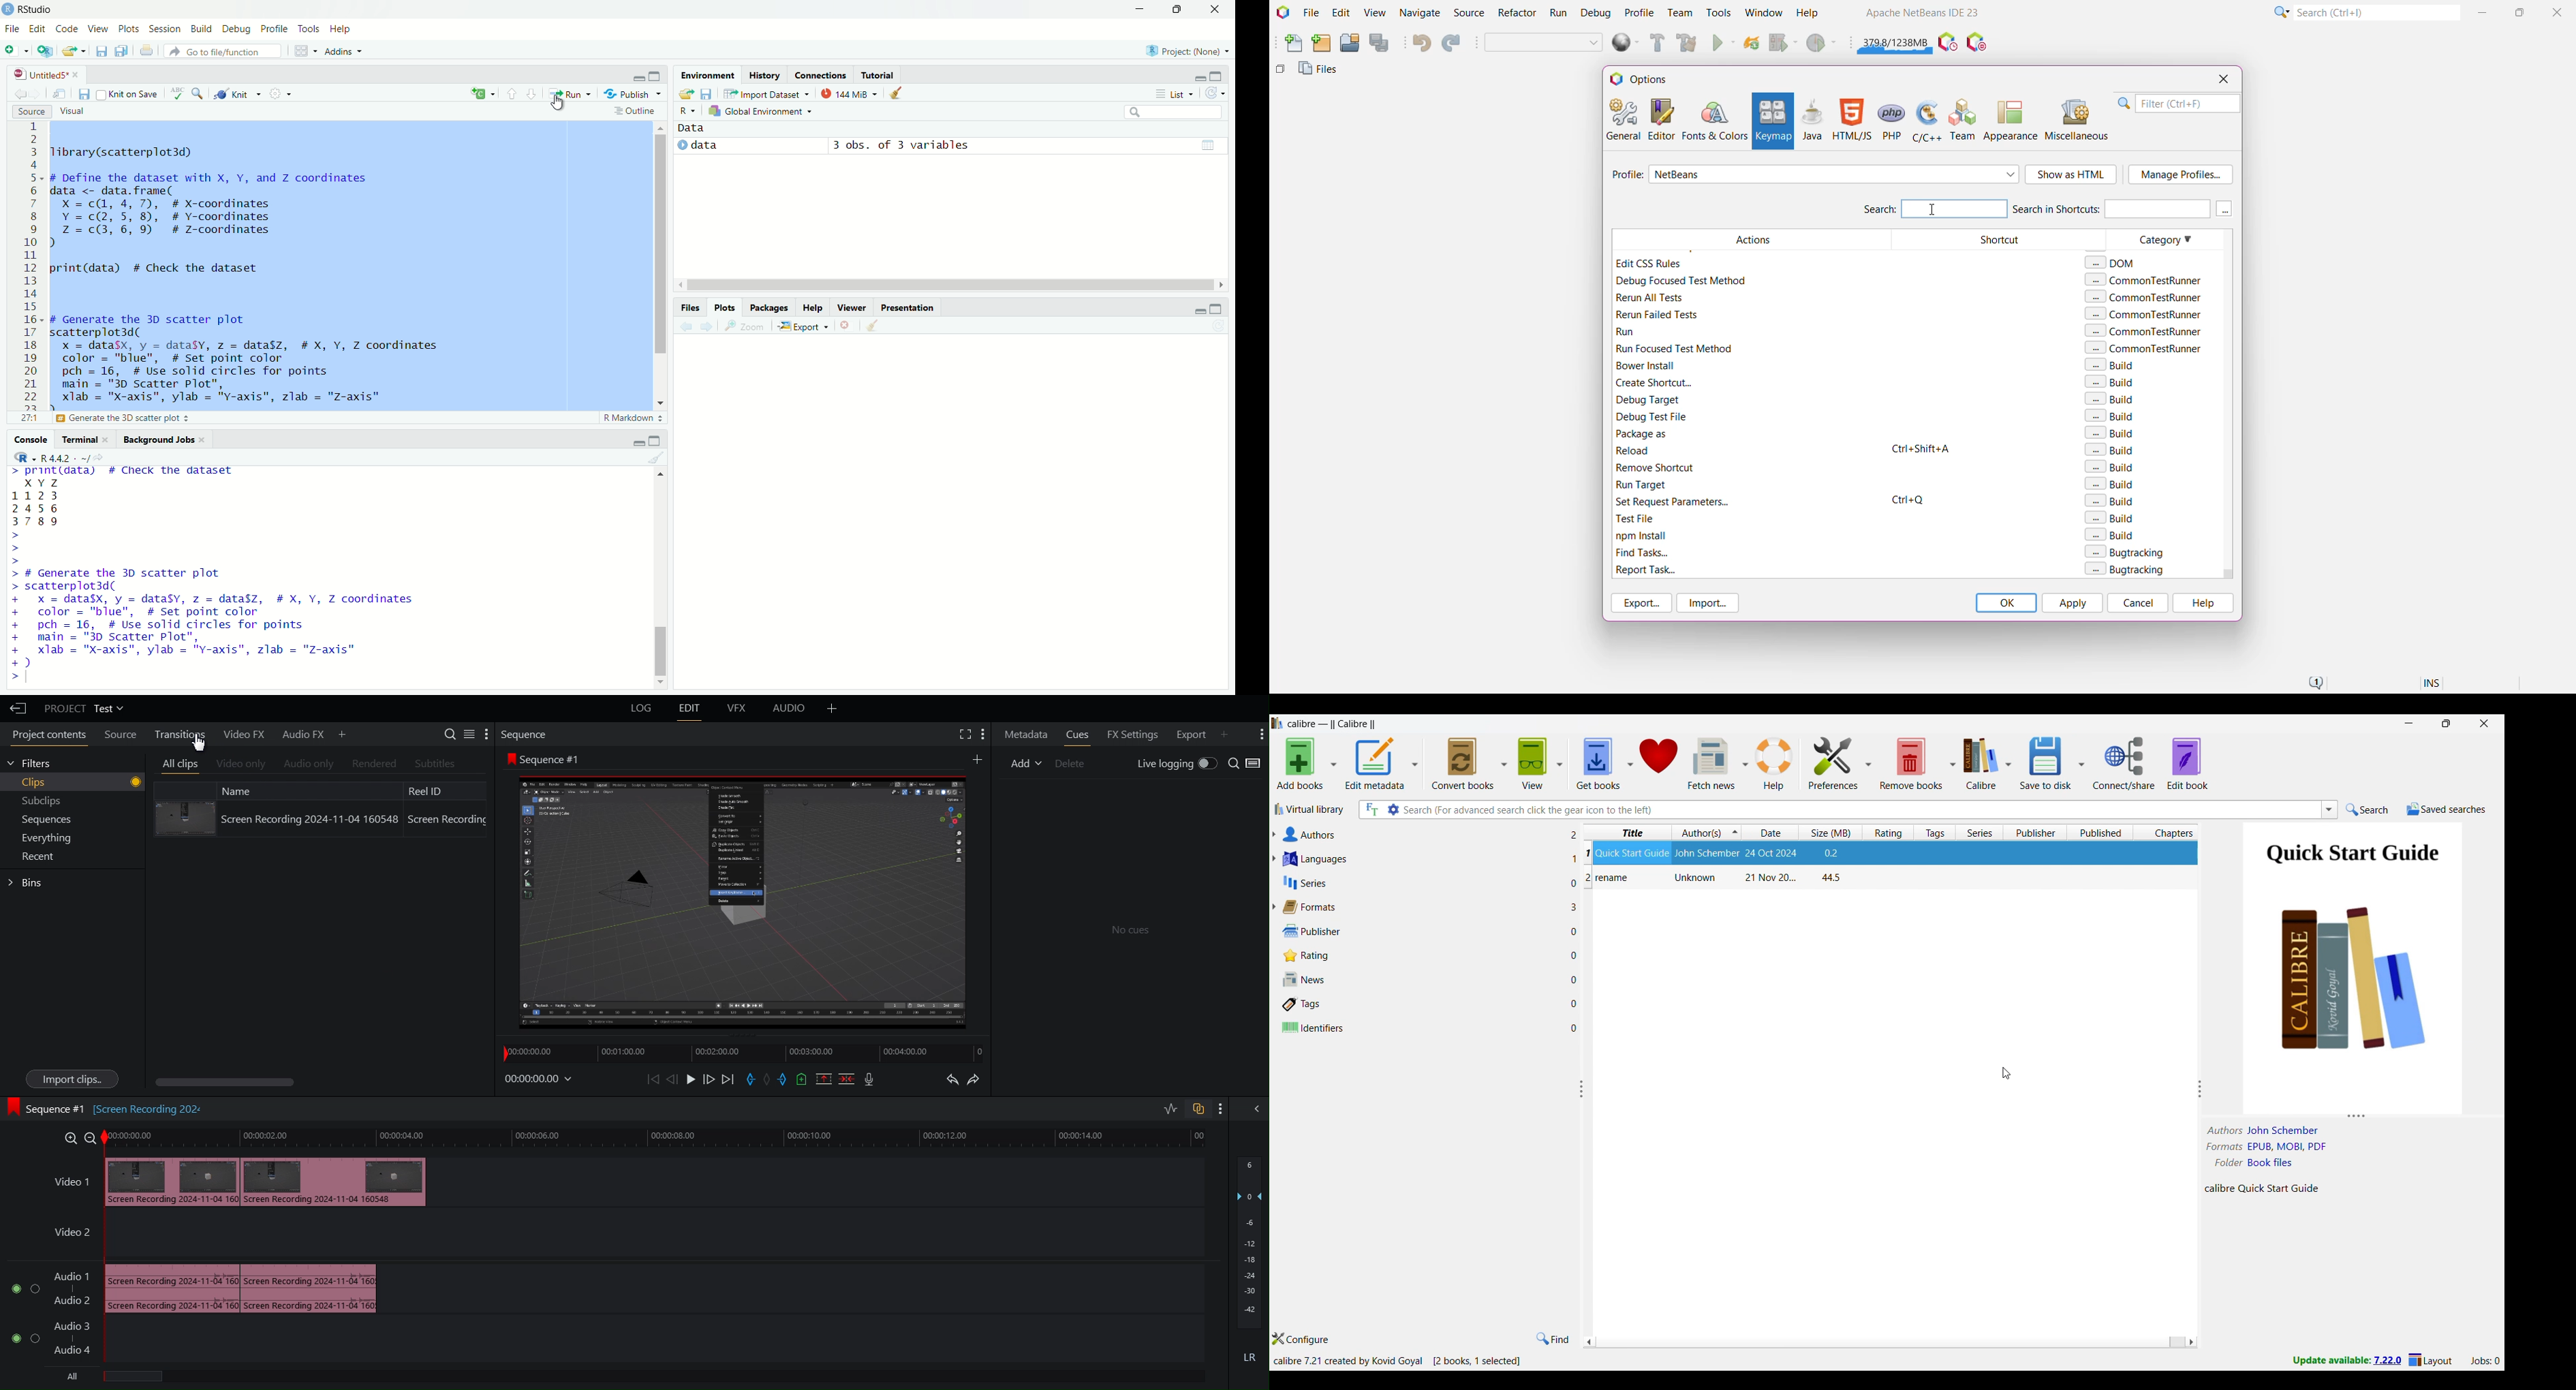 Image resolution: width=2576 pixels, height=1400 pixels. What do you see at coordinates (633, 418) in the screenshot?
I see `R markdown` at bounding box center [633, 418].